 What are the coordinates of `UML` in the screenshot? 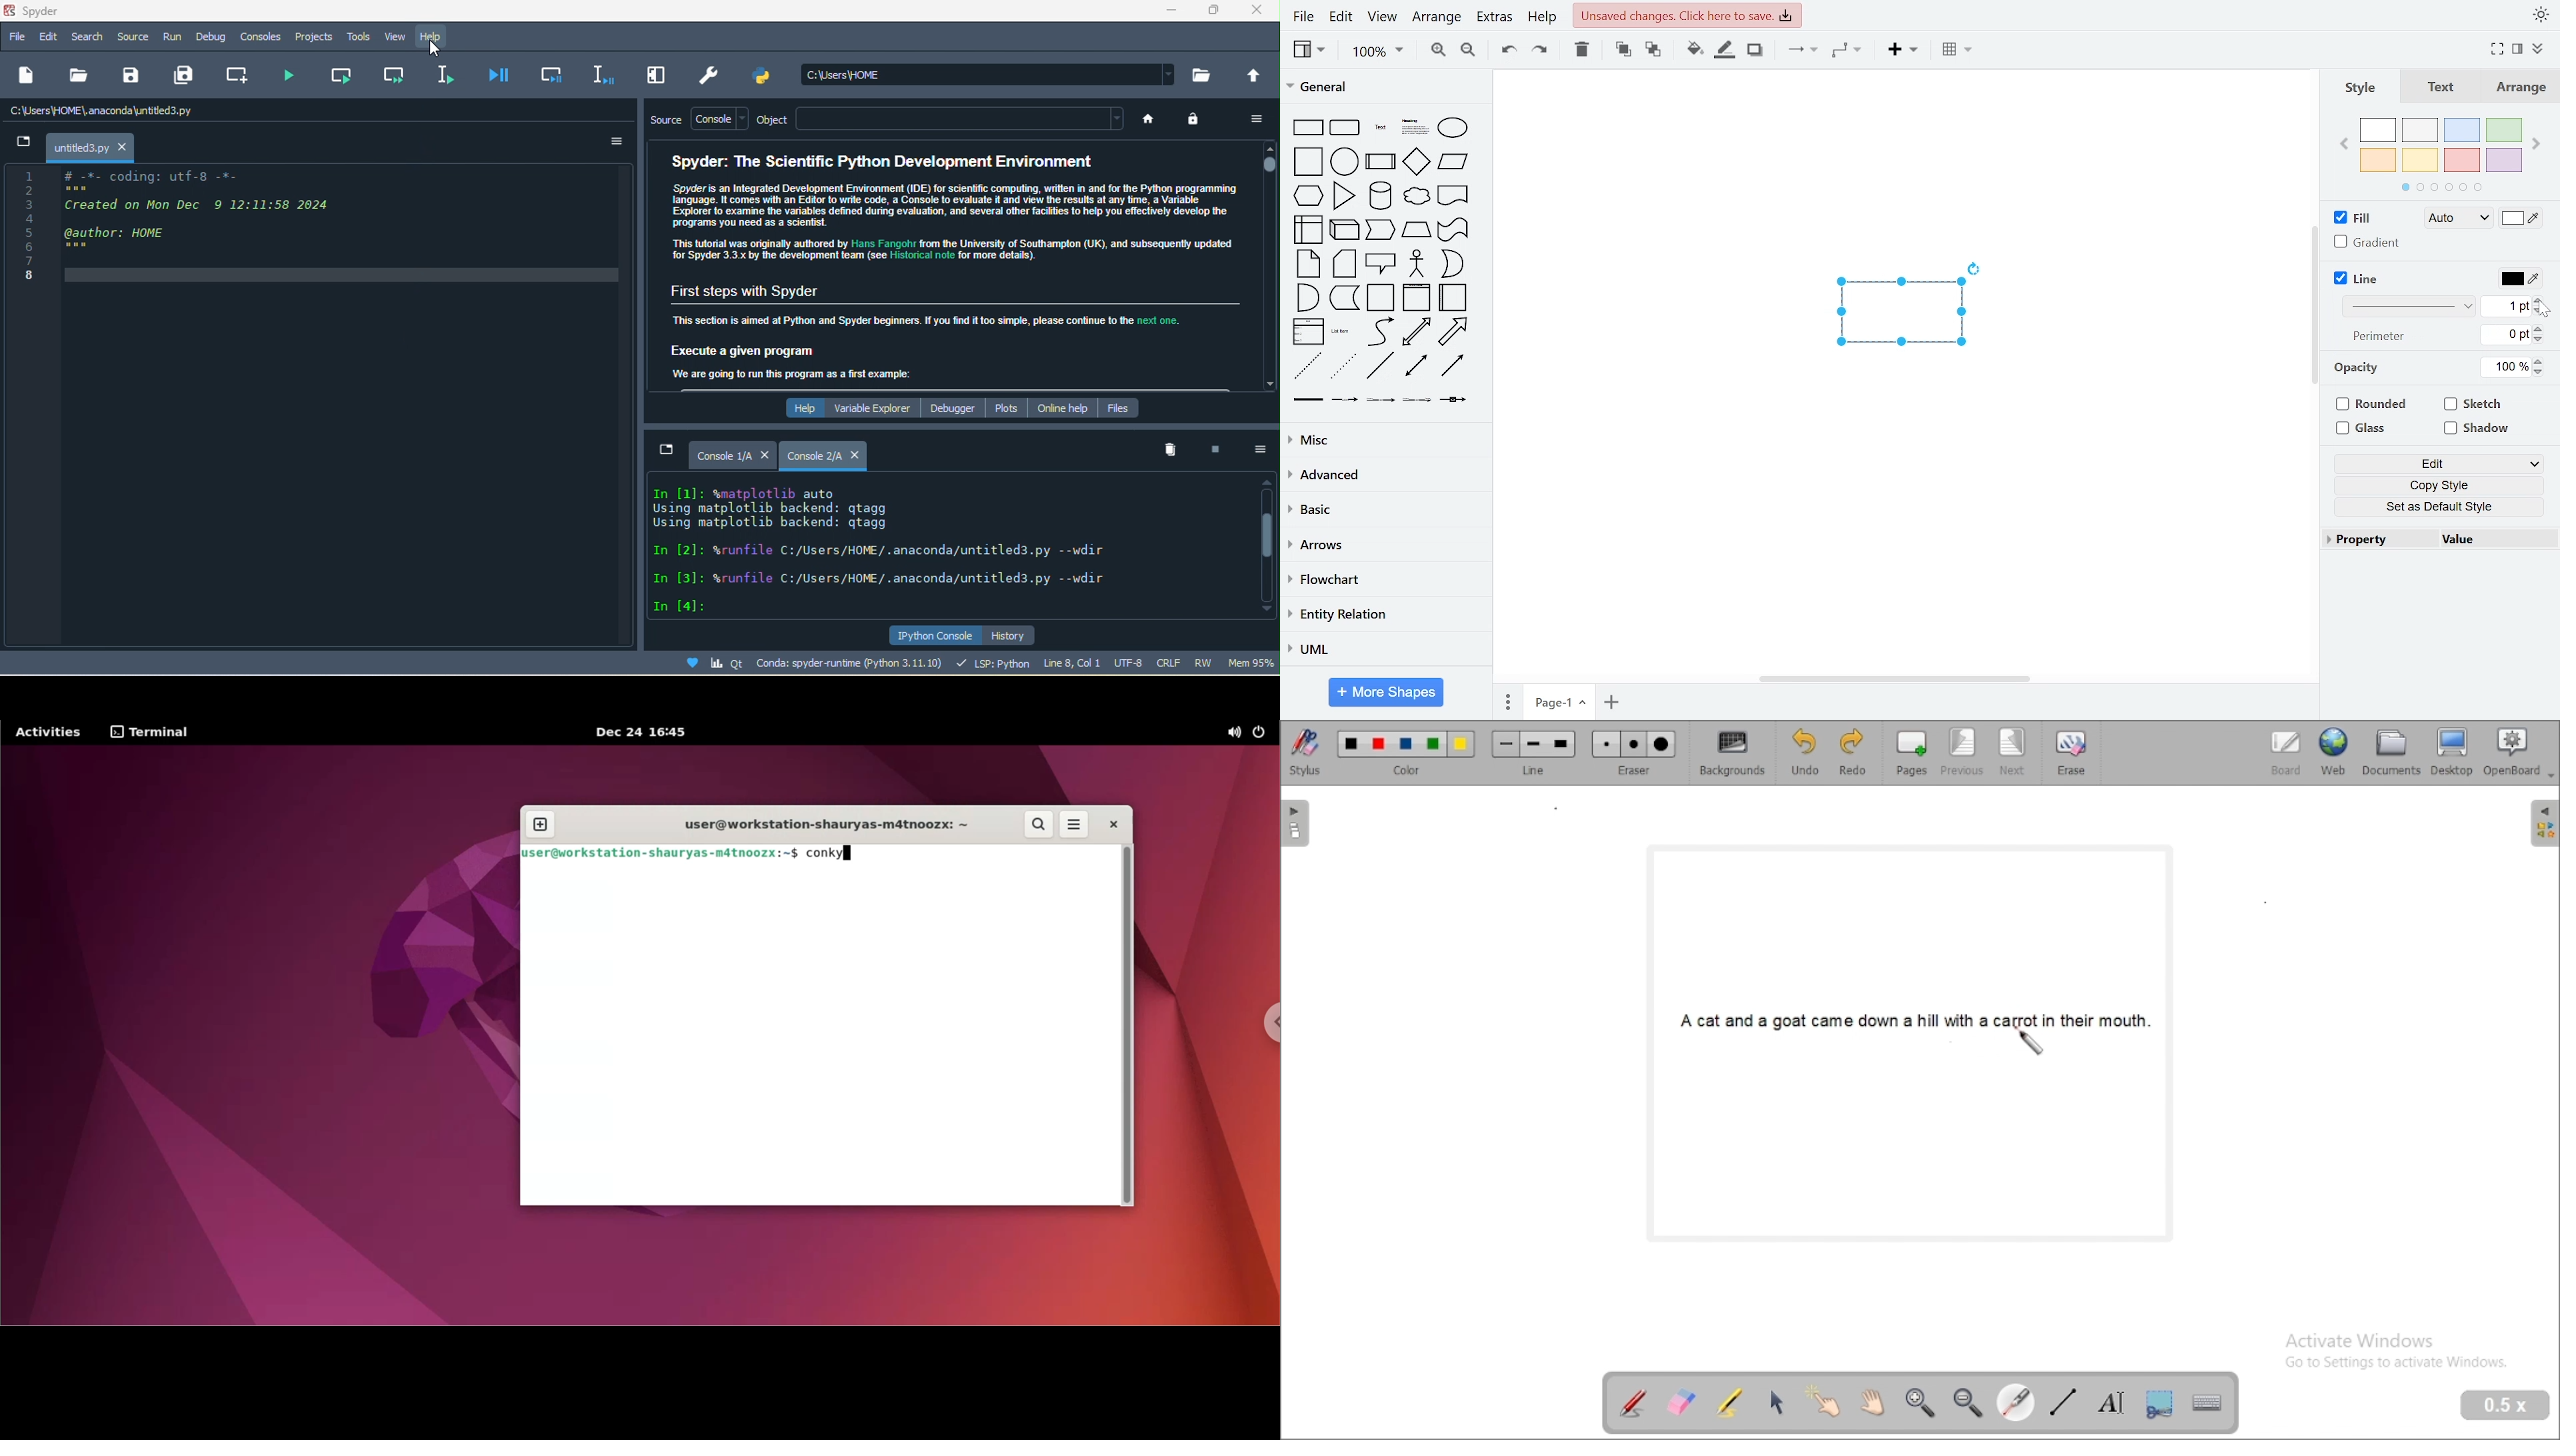 It's located at (1382, 649).